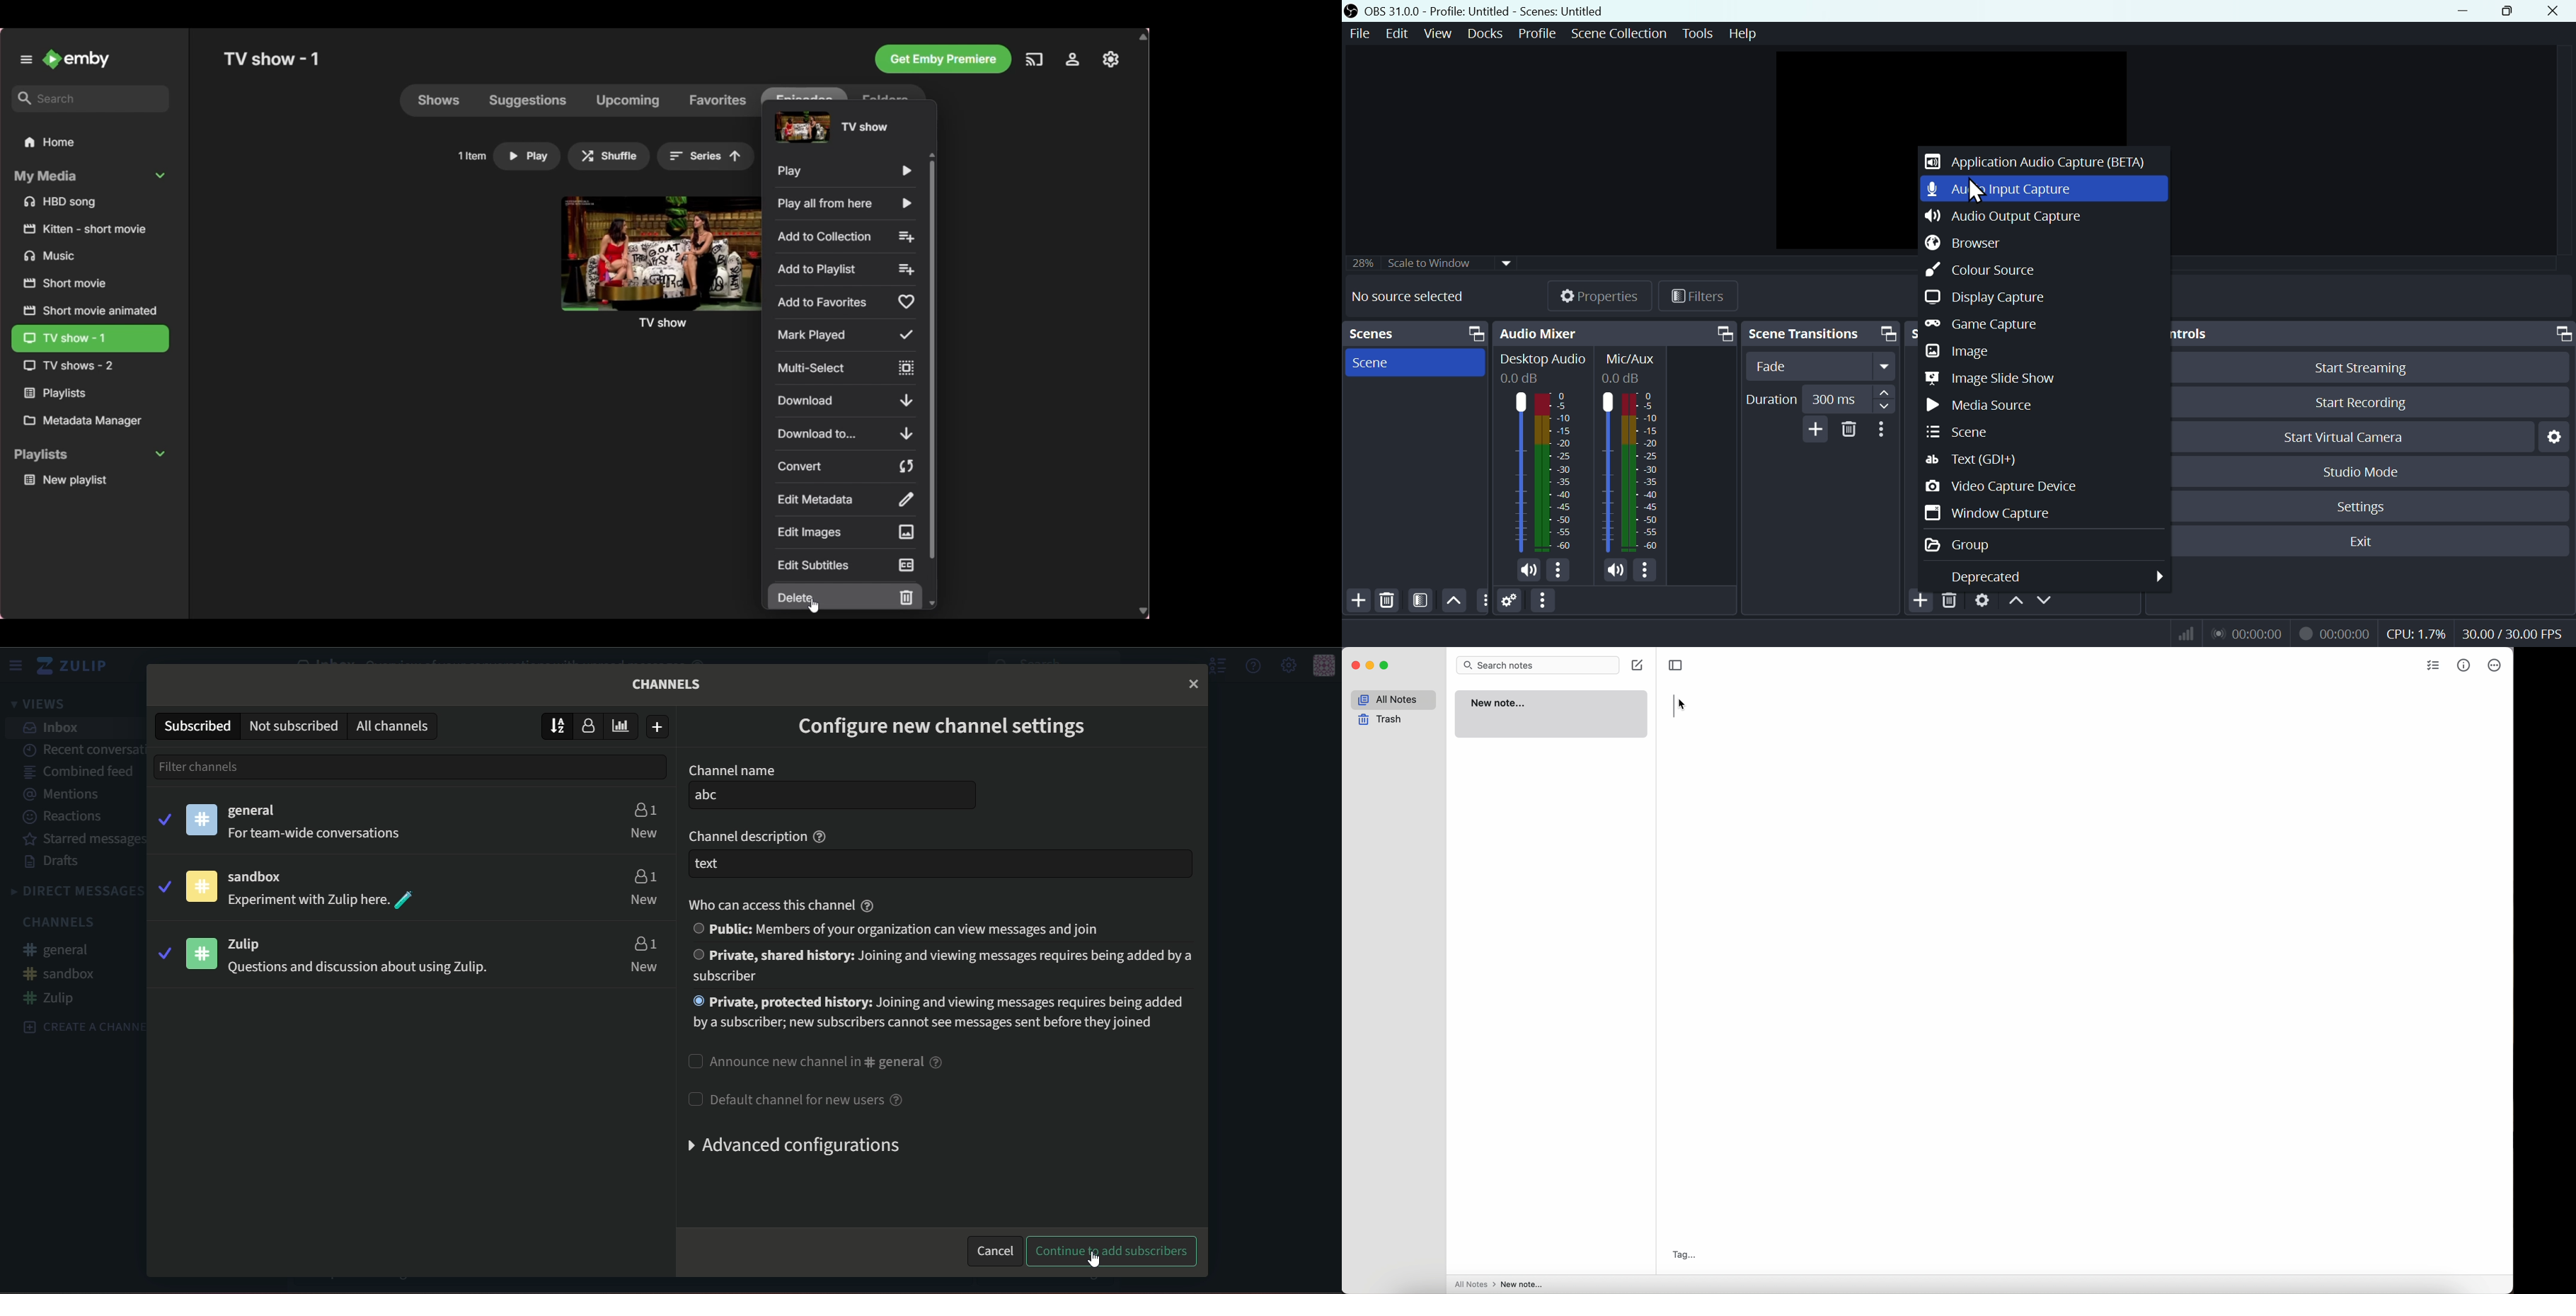  Describe the element at coordinates (1984, 403) in the screenshot. I see `Media Shows` at that location.